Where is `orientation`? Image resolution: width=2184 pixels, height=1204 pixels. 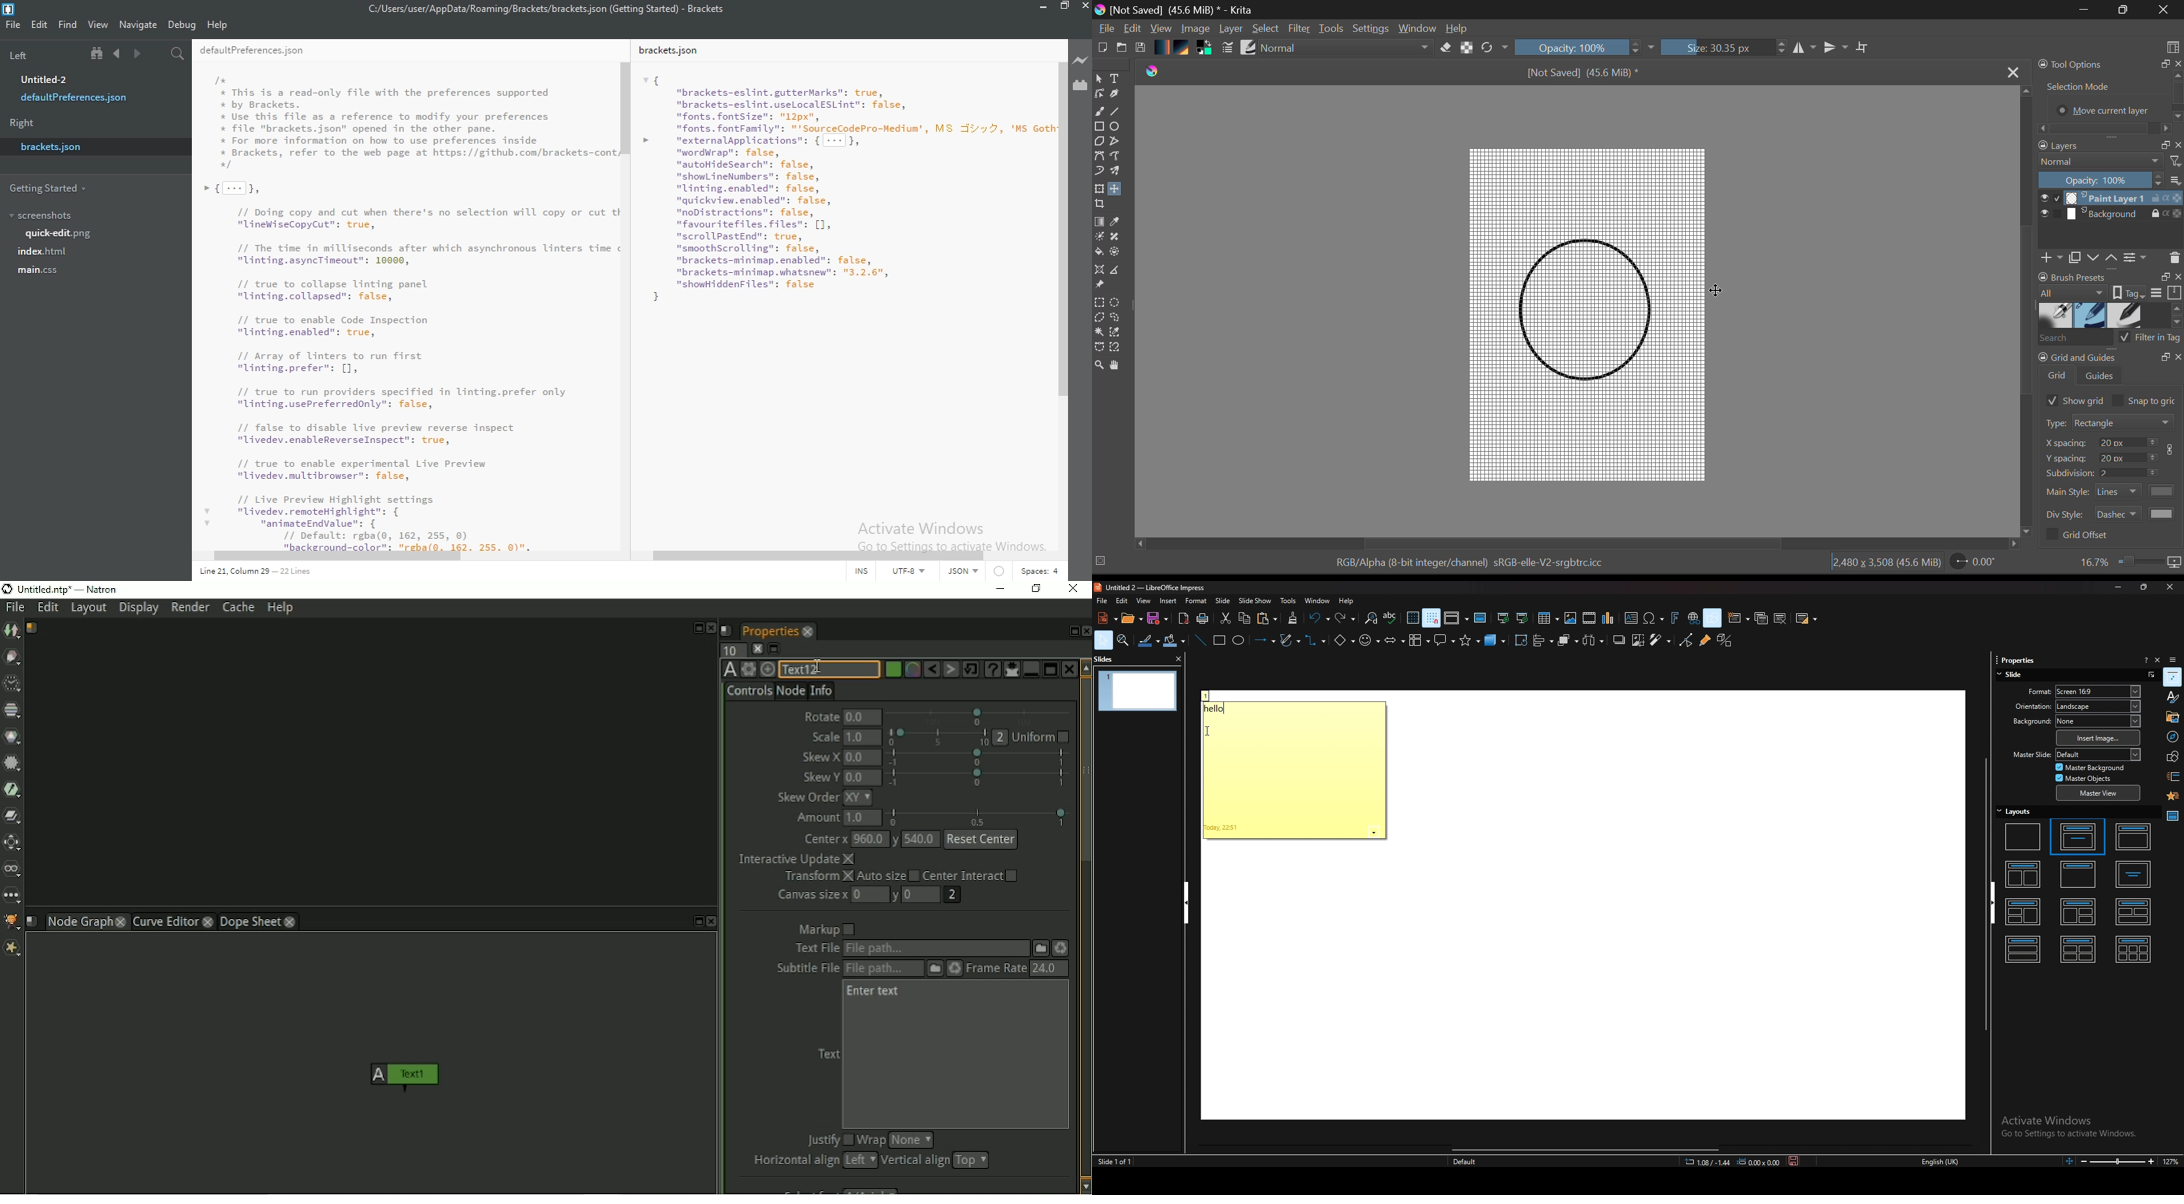 orientation is located at coordinates (2025, 706).